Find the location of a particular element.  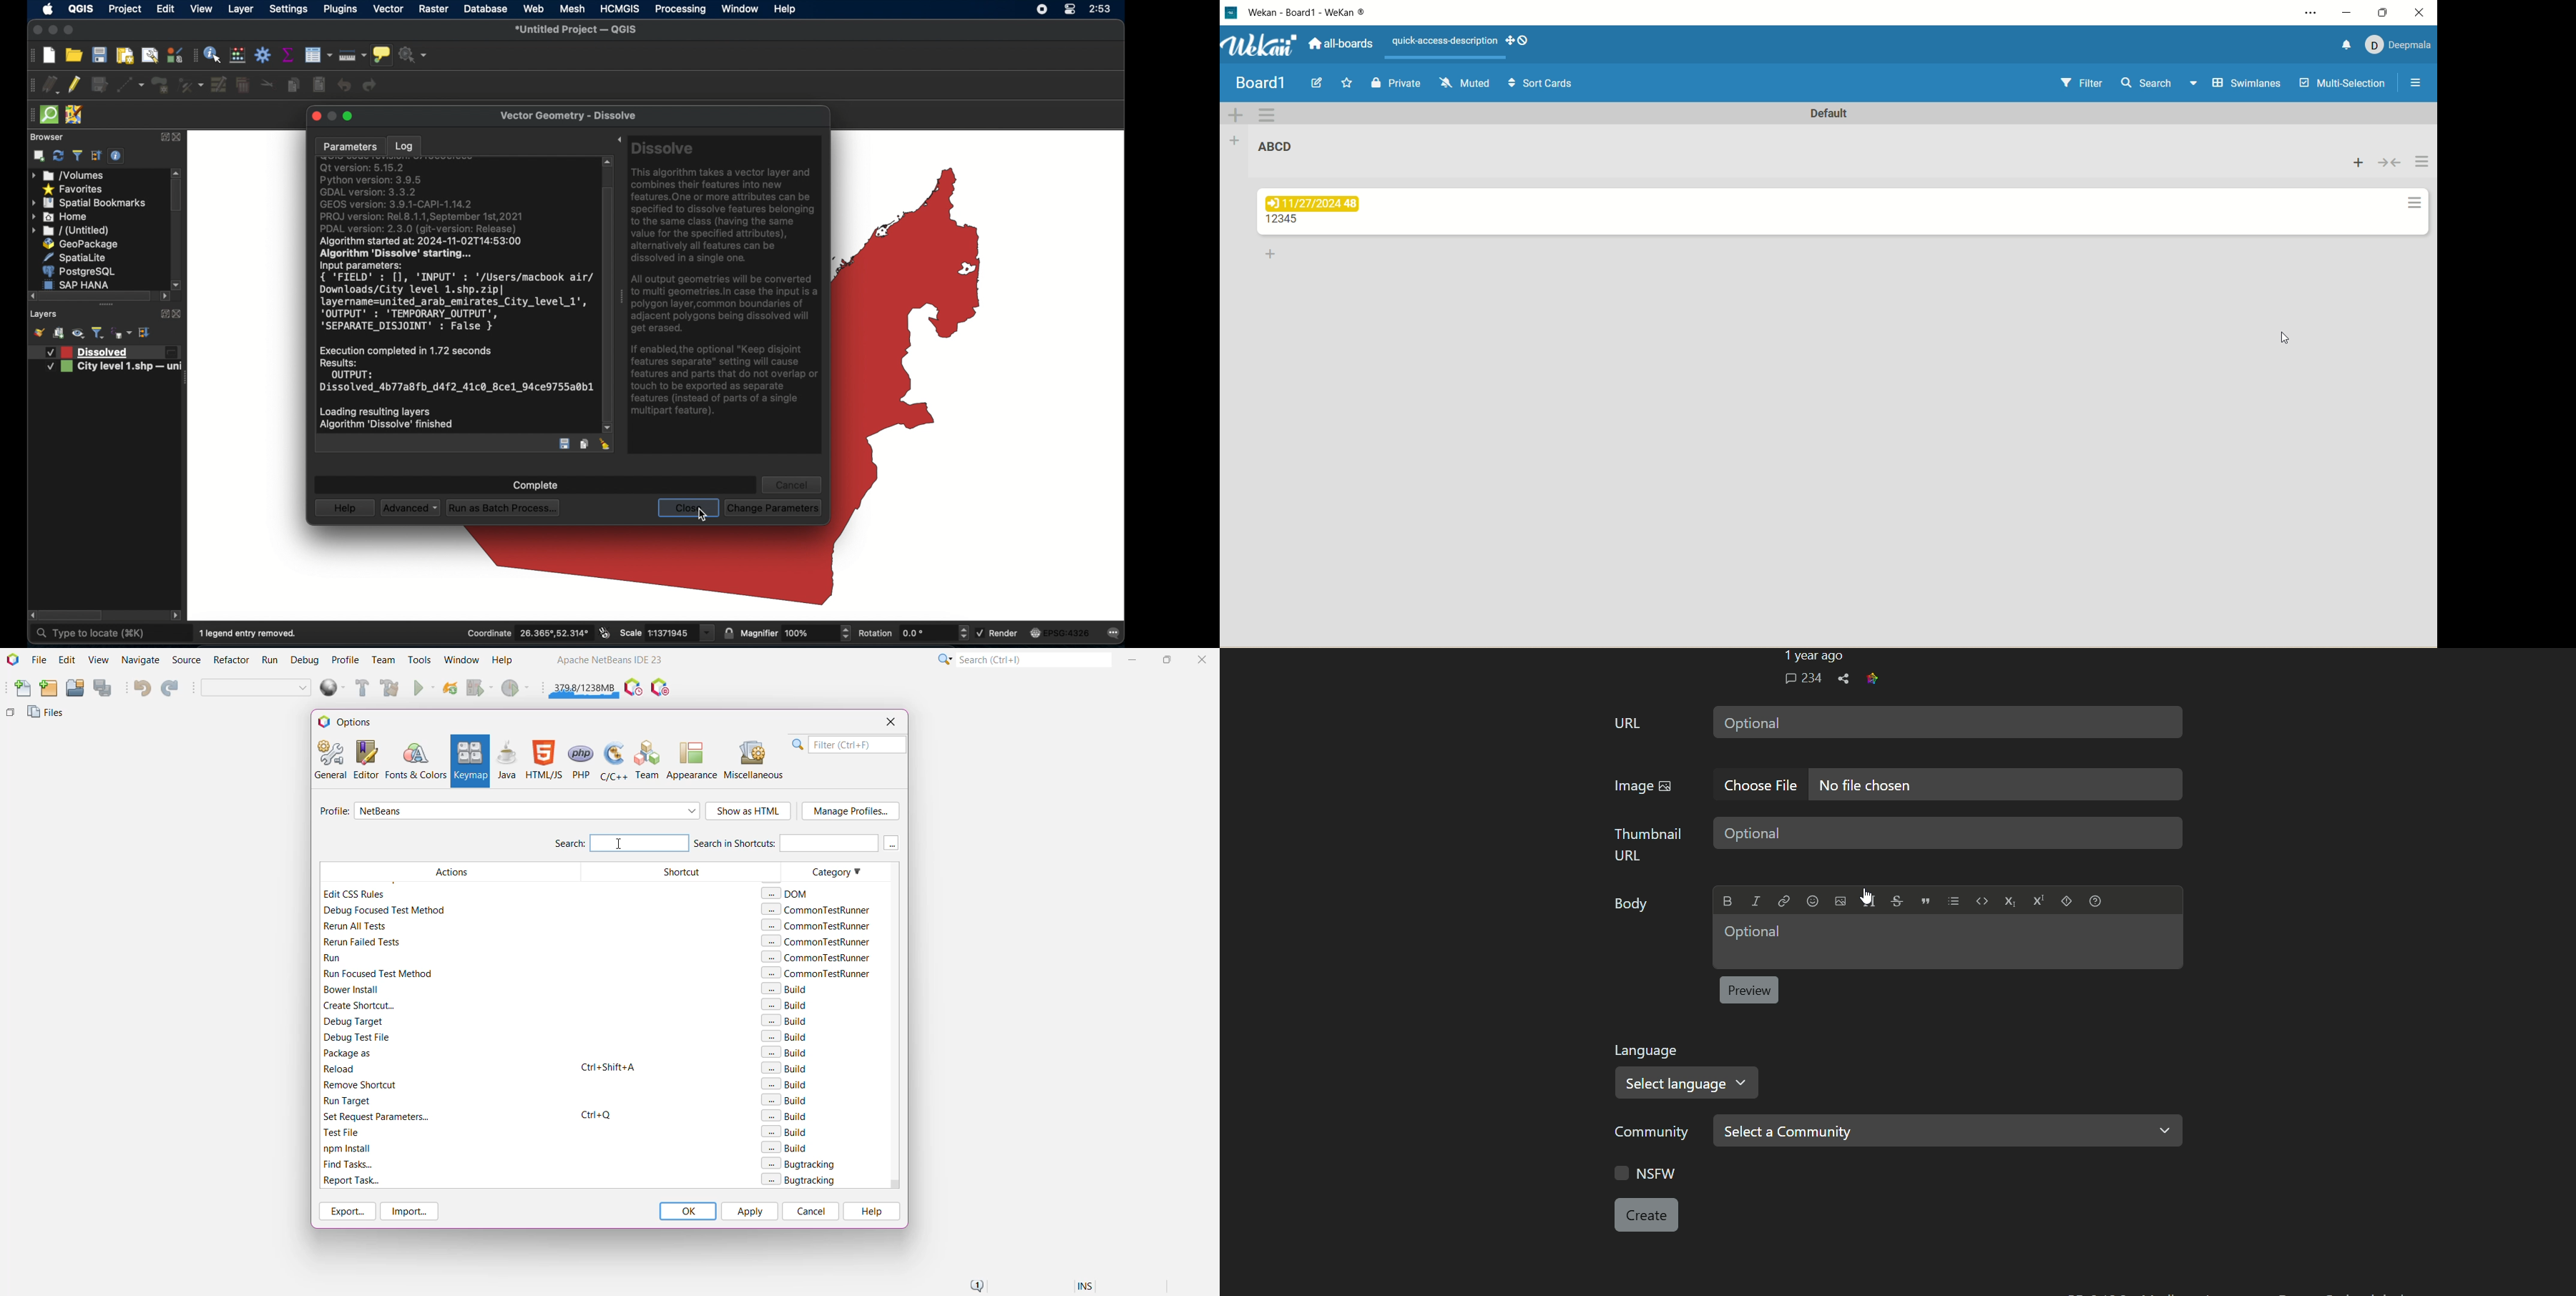

scroll left arrow is located at coordinates (177, 616).